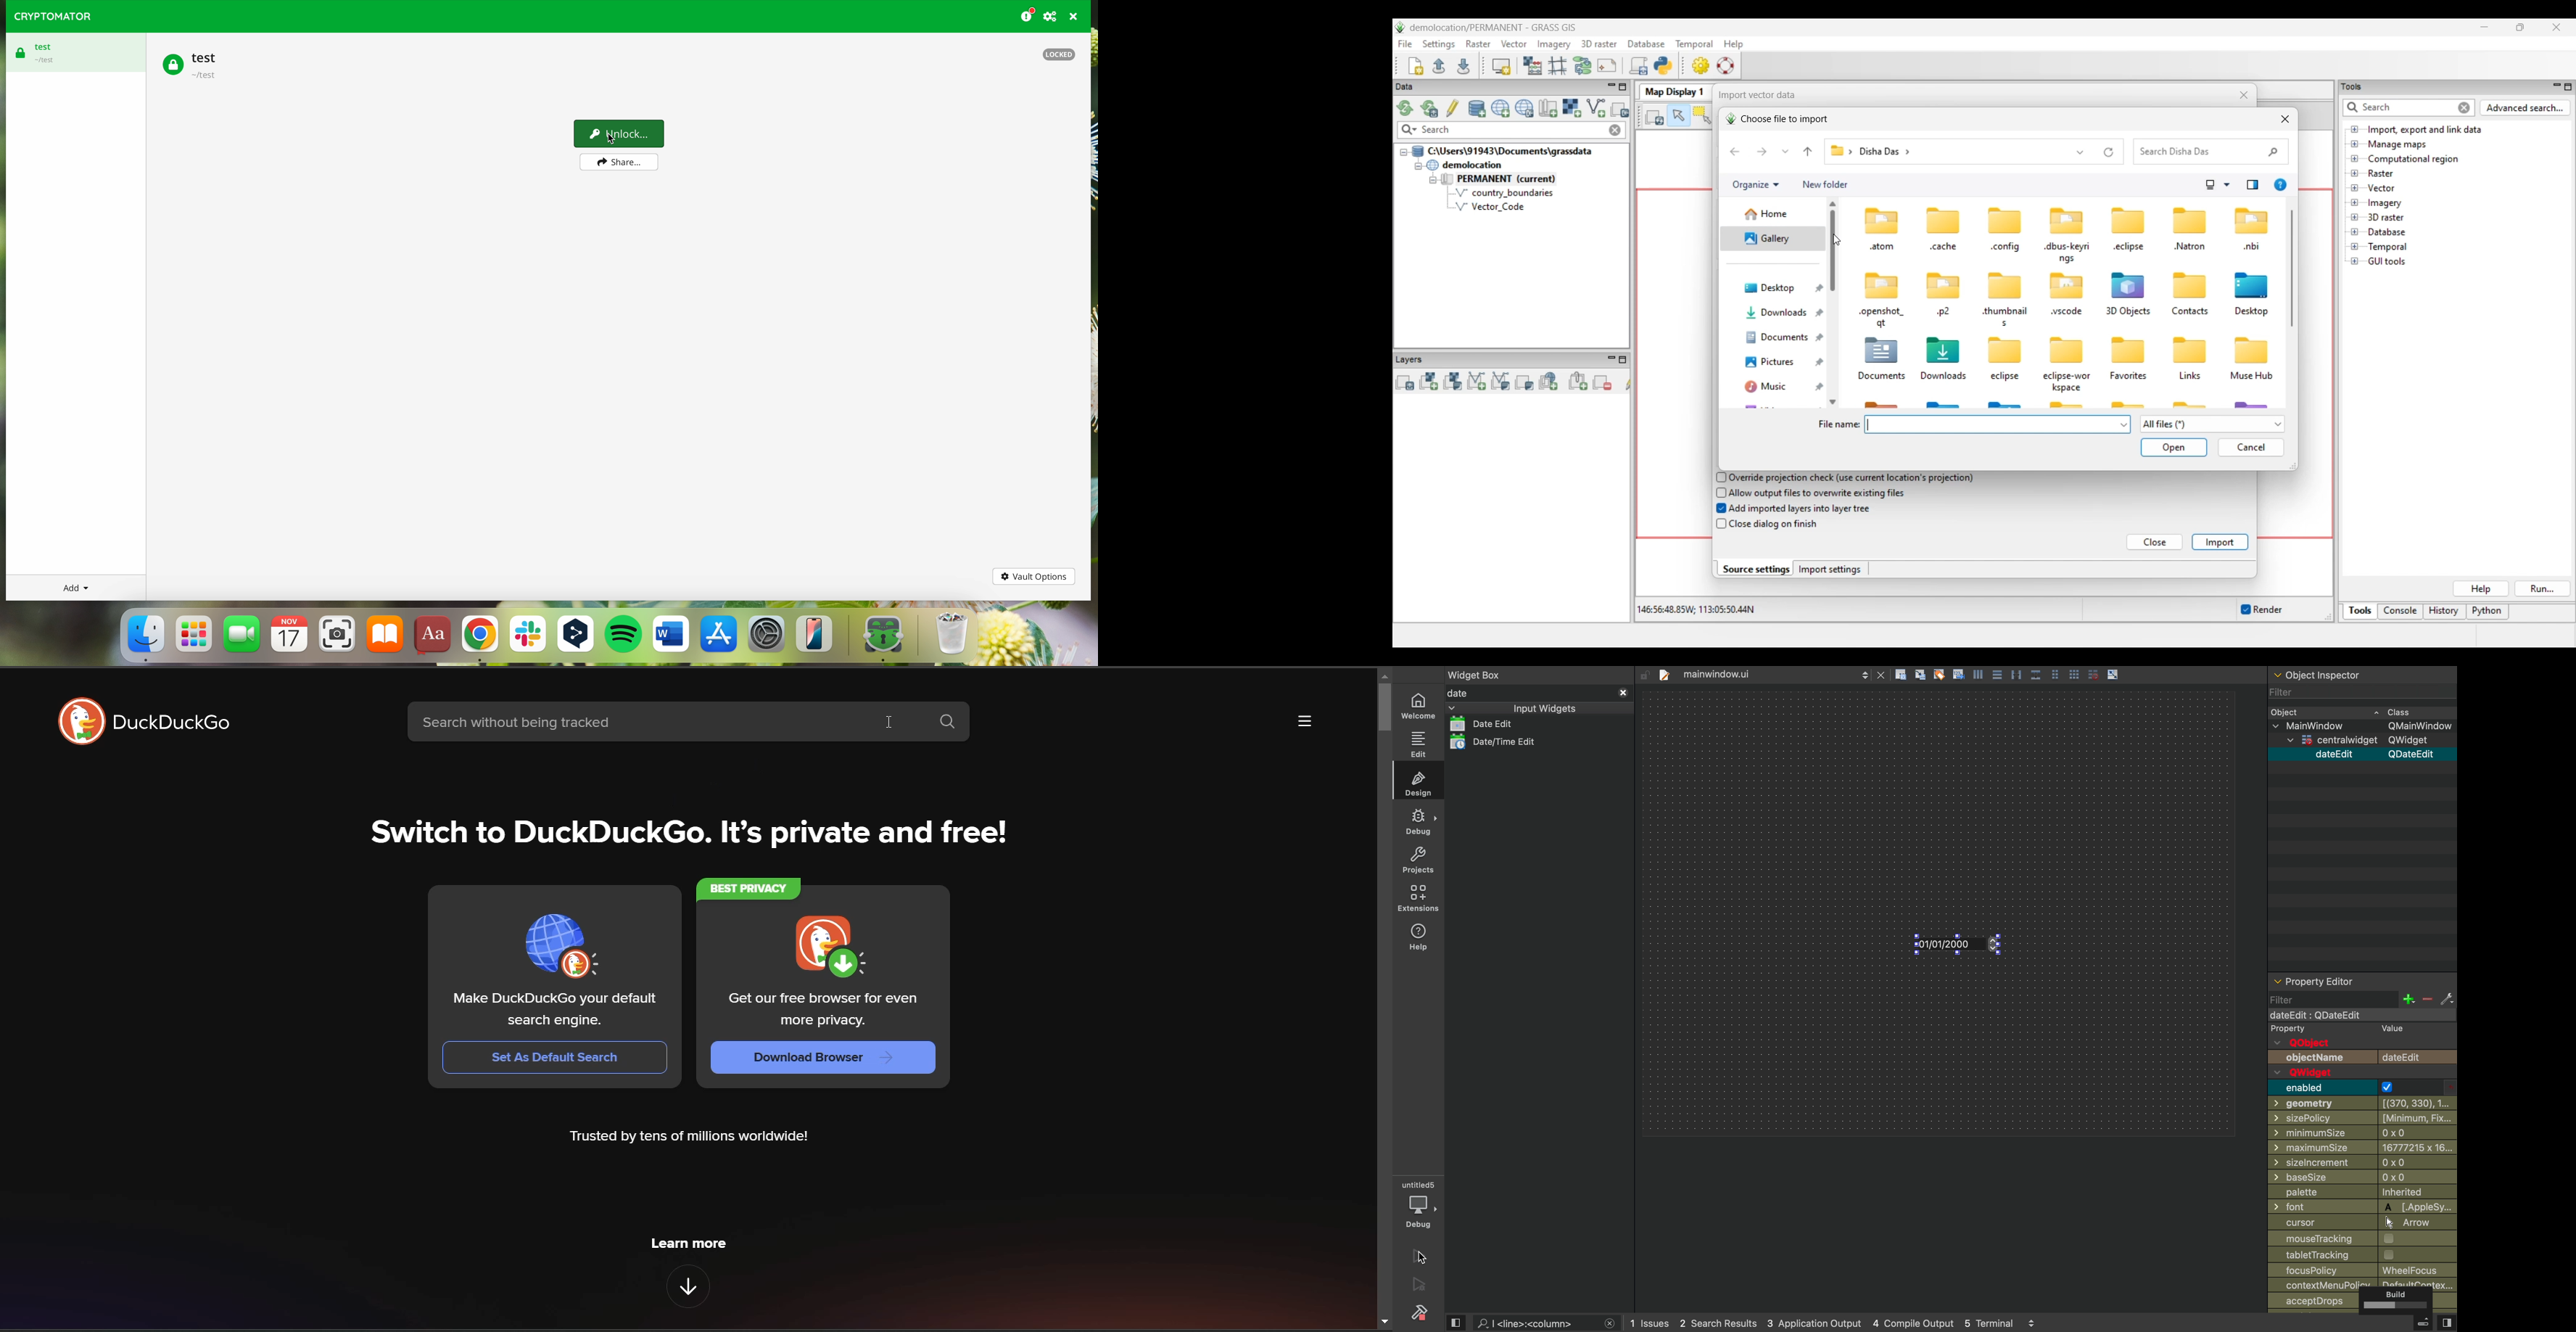 Image resolution: width=2576 pixels, height=1344 pixels. I want to click on date/time edit, so click(1511, 742).